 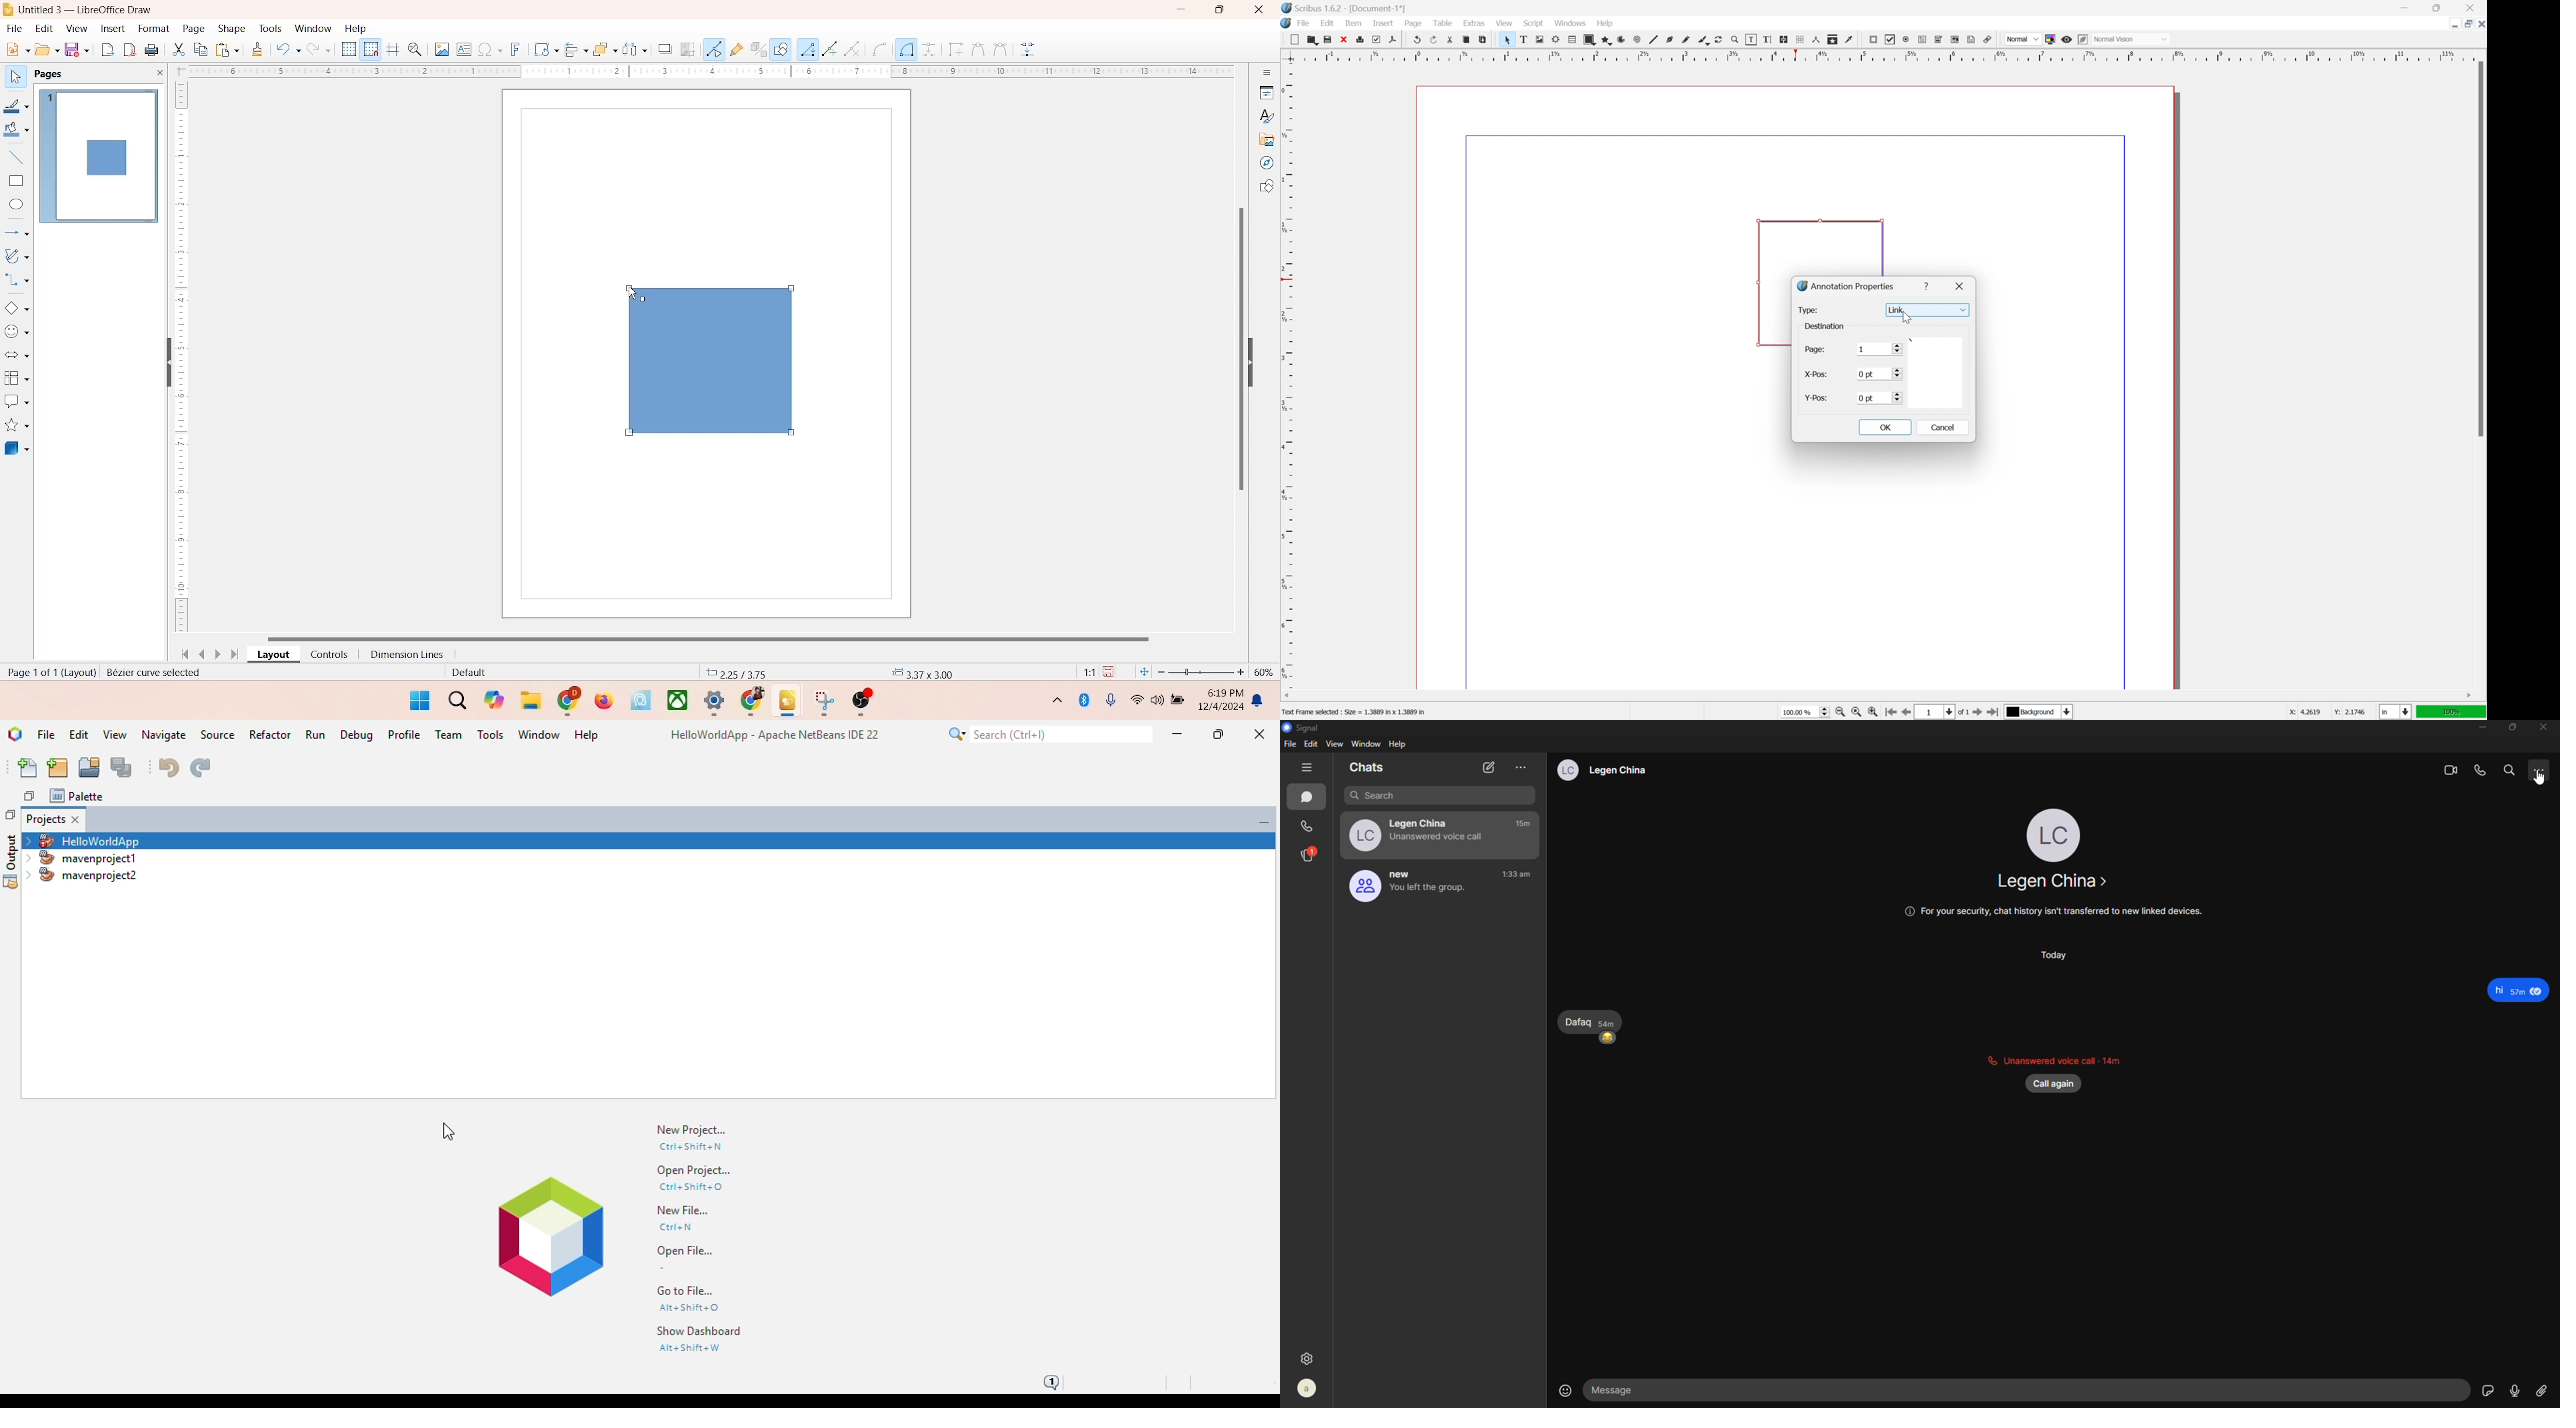 I want to click on windows, so click(x=1571, y=22).